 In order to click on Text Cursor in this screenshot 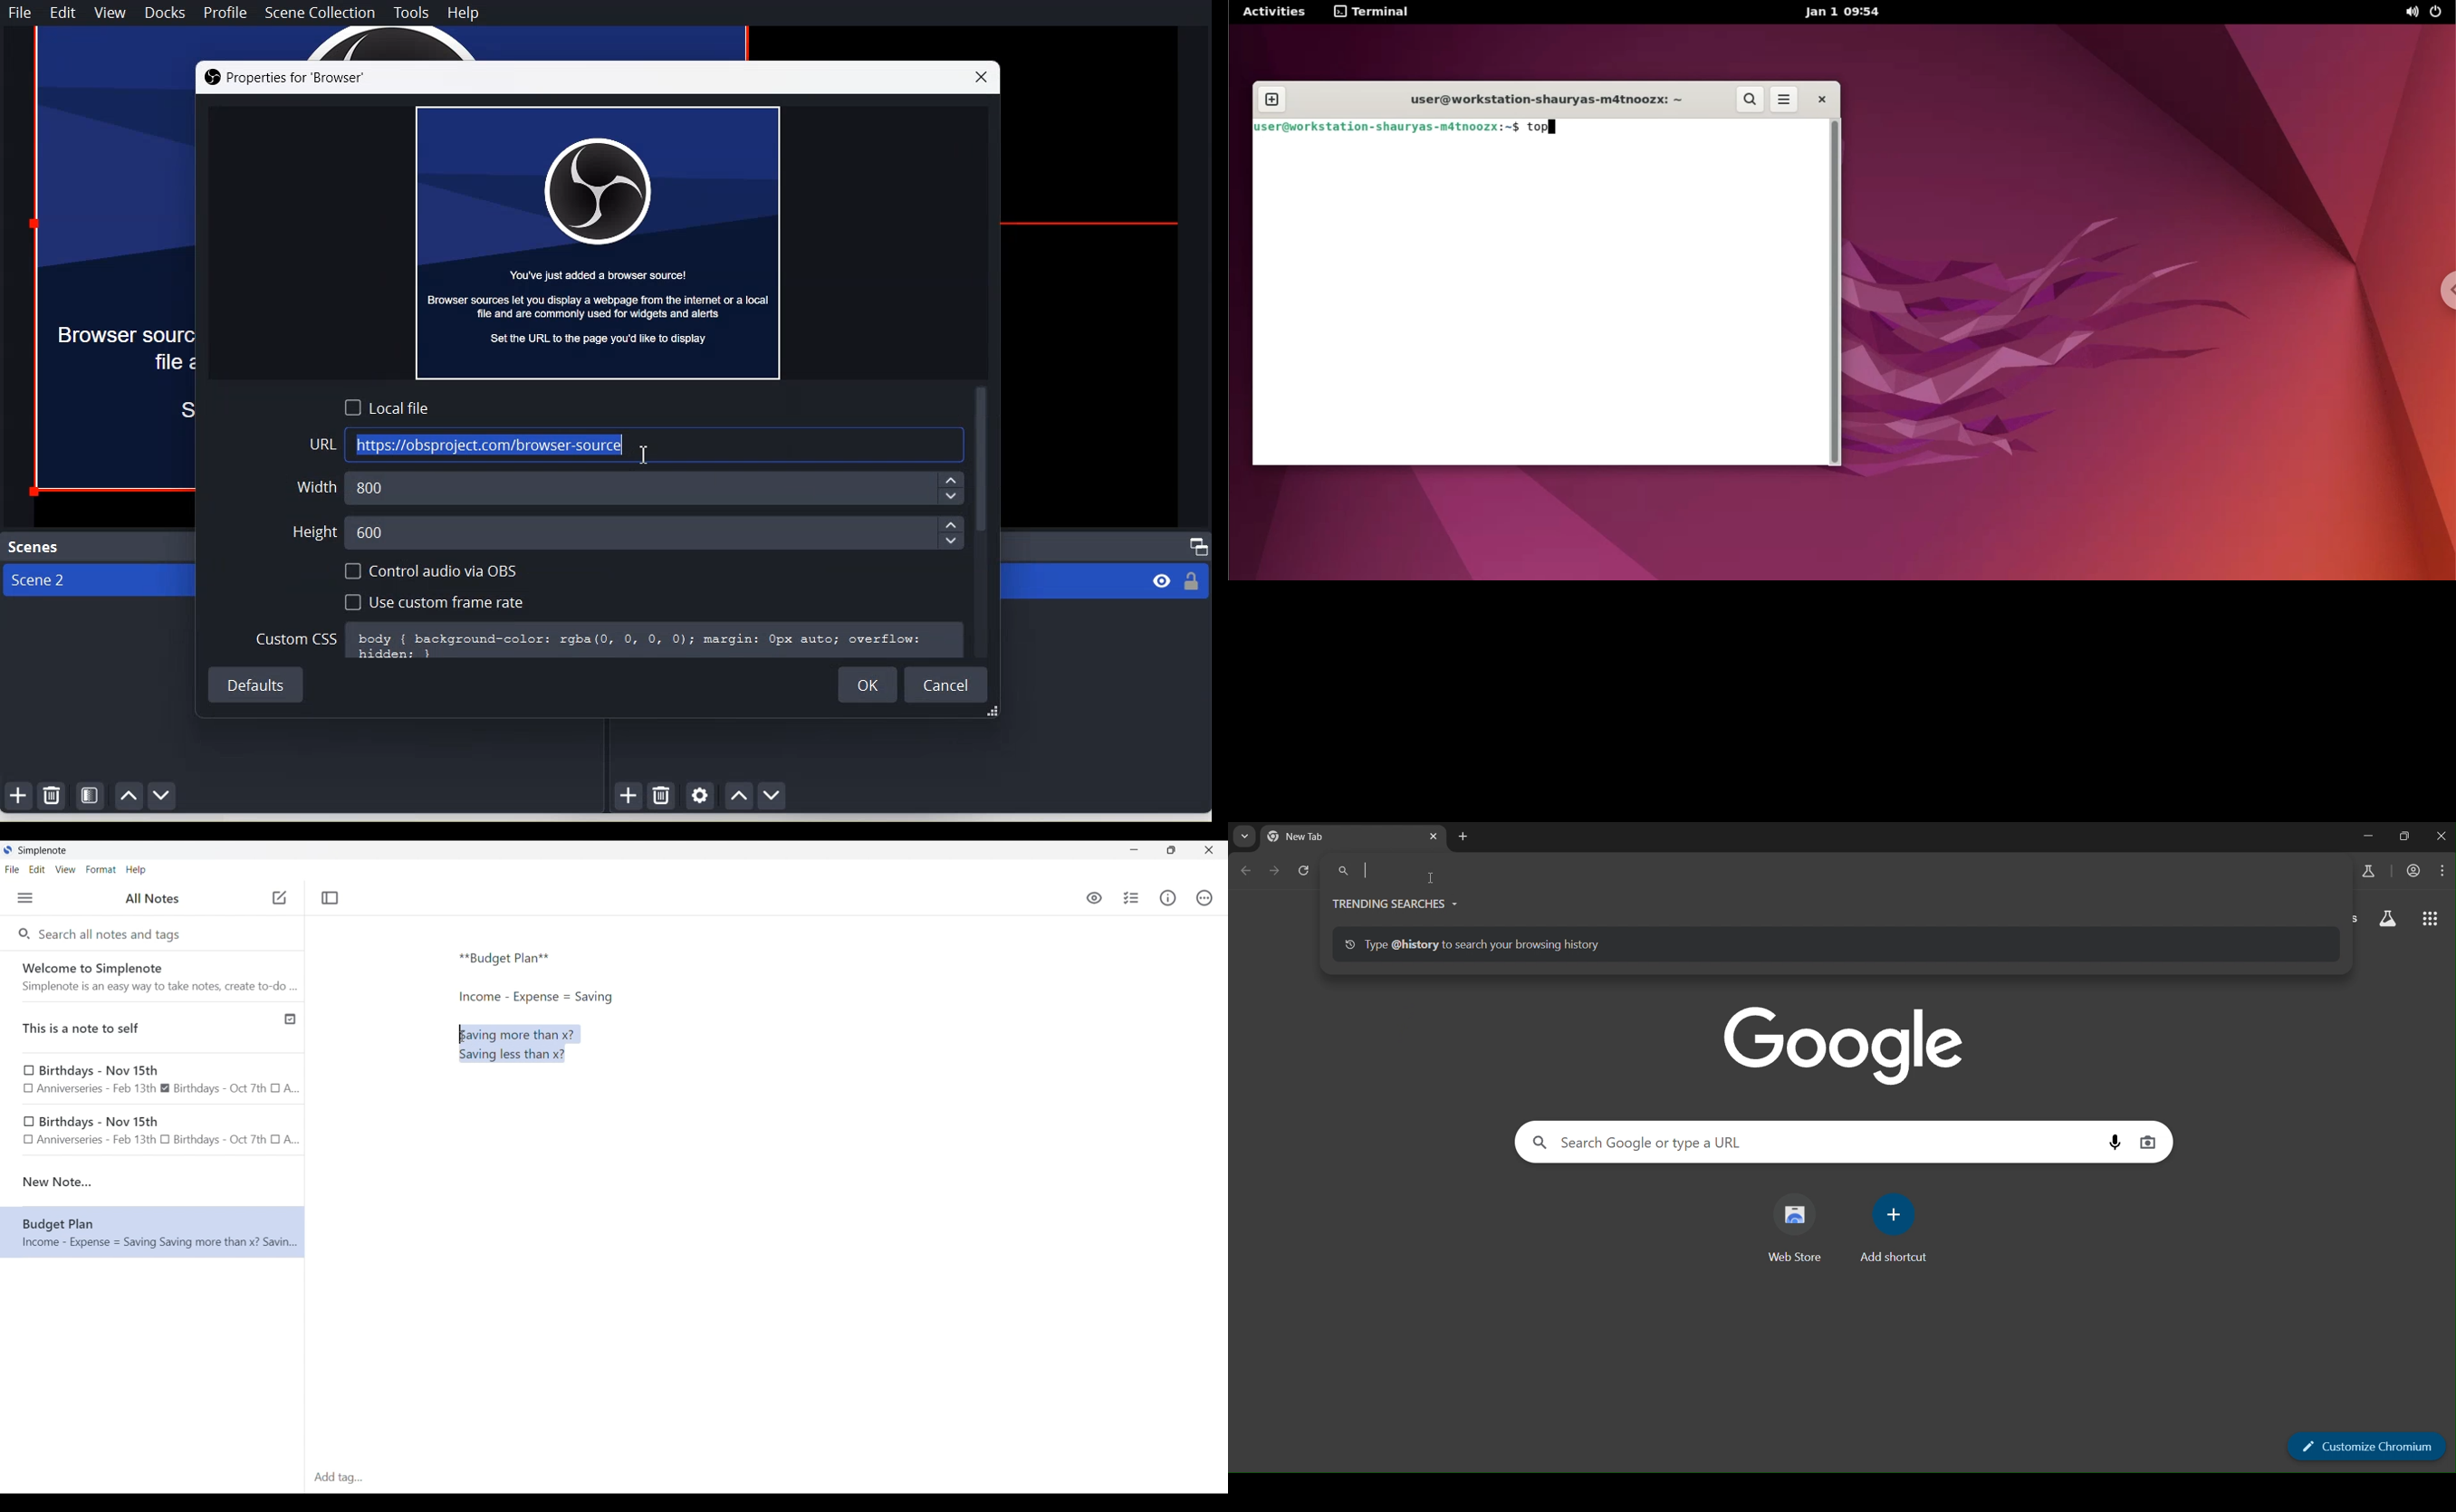, I will do `click(646, 453)`.